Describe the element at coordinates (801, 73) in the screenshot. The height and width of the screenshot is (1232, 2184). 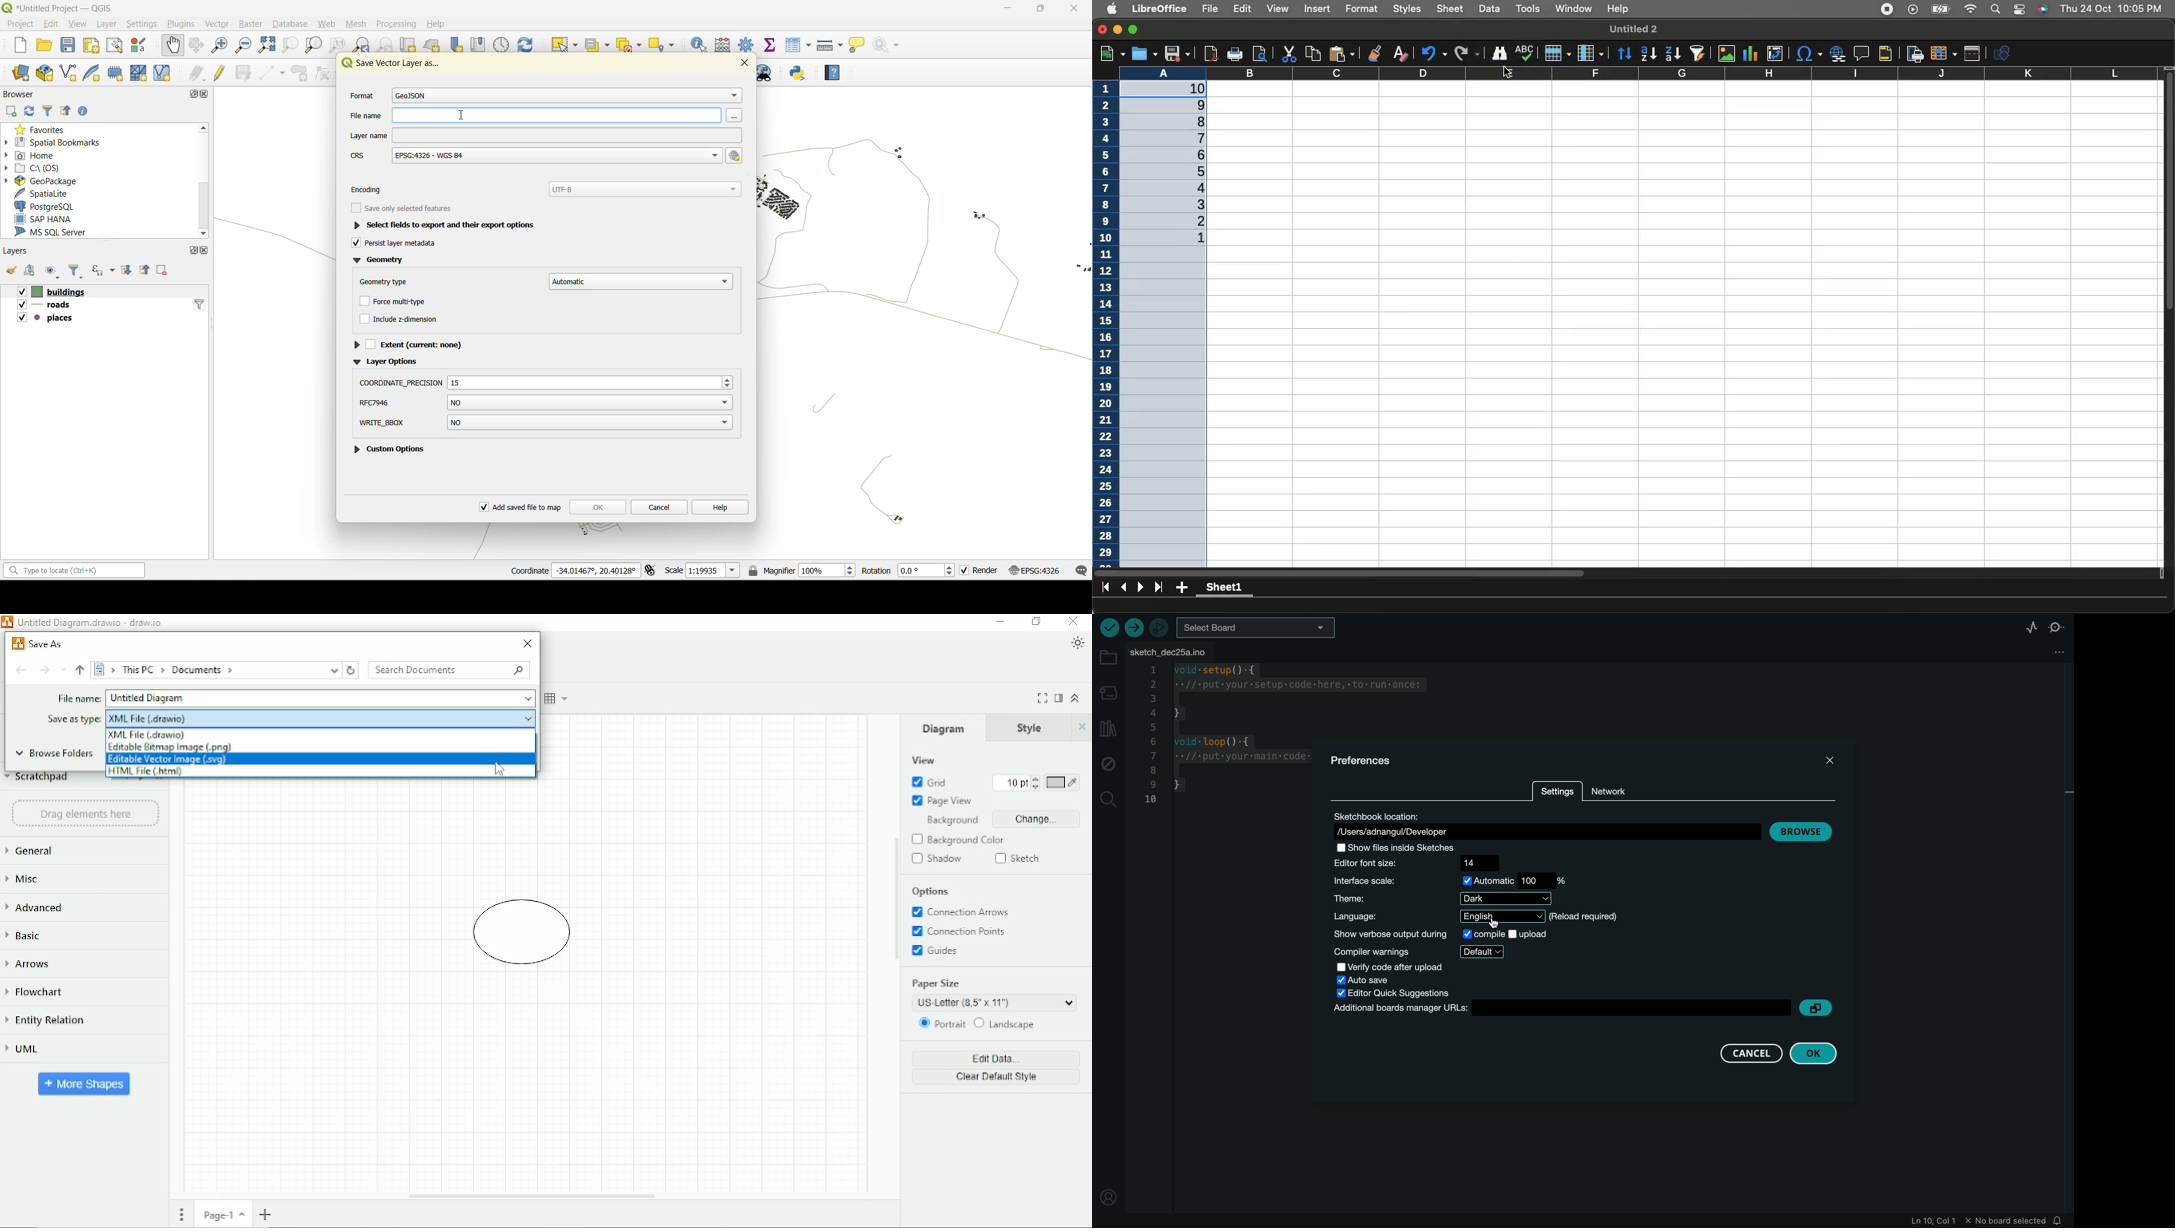
I see `python` at that location.